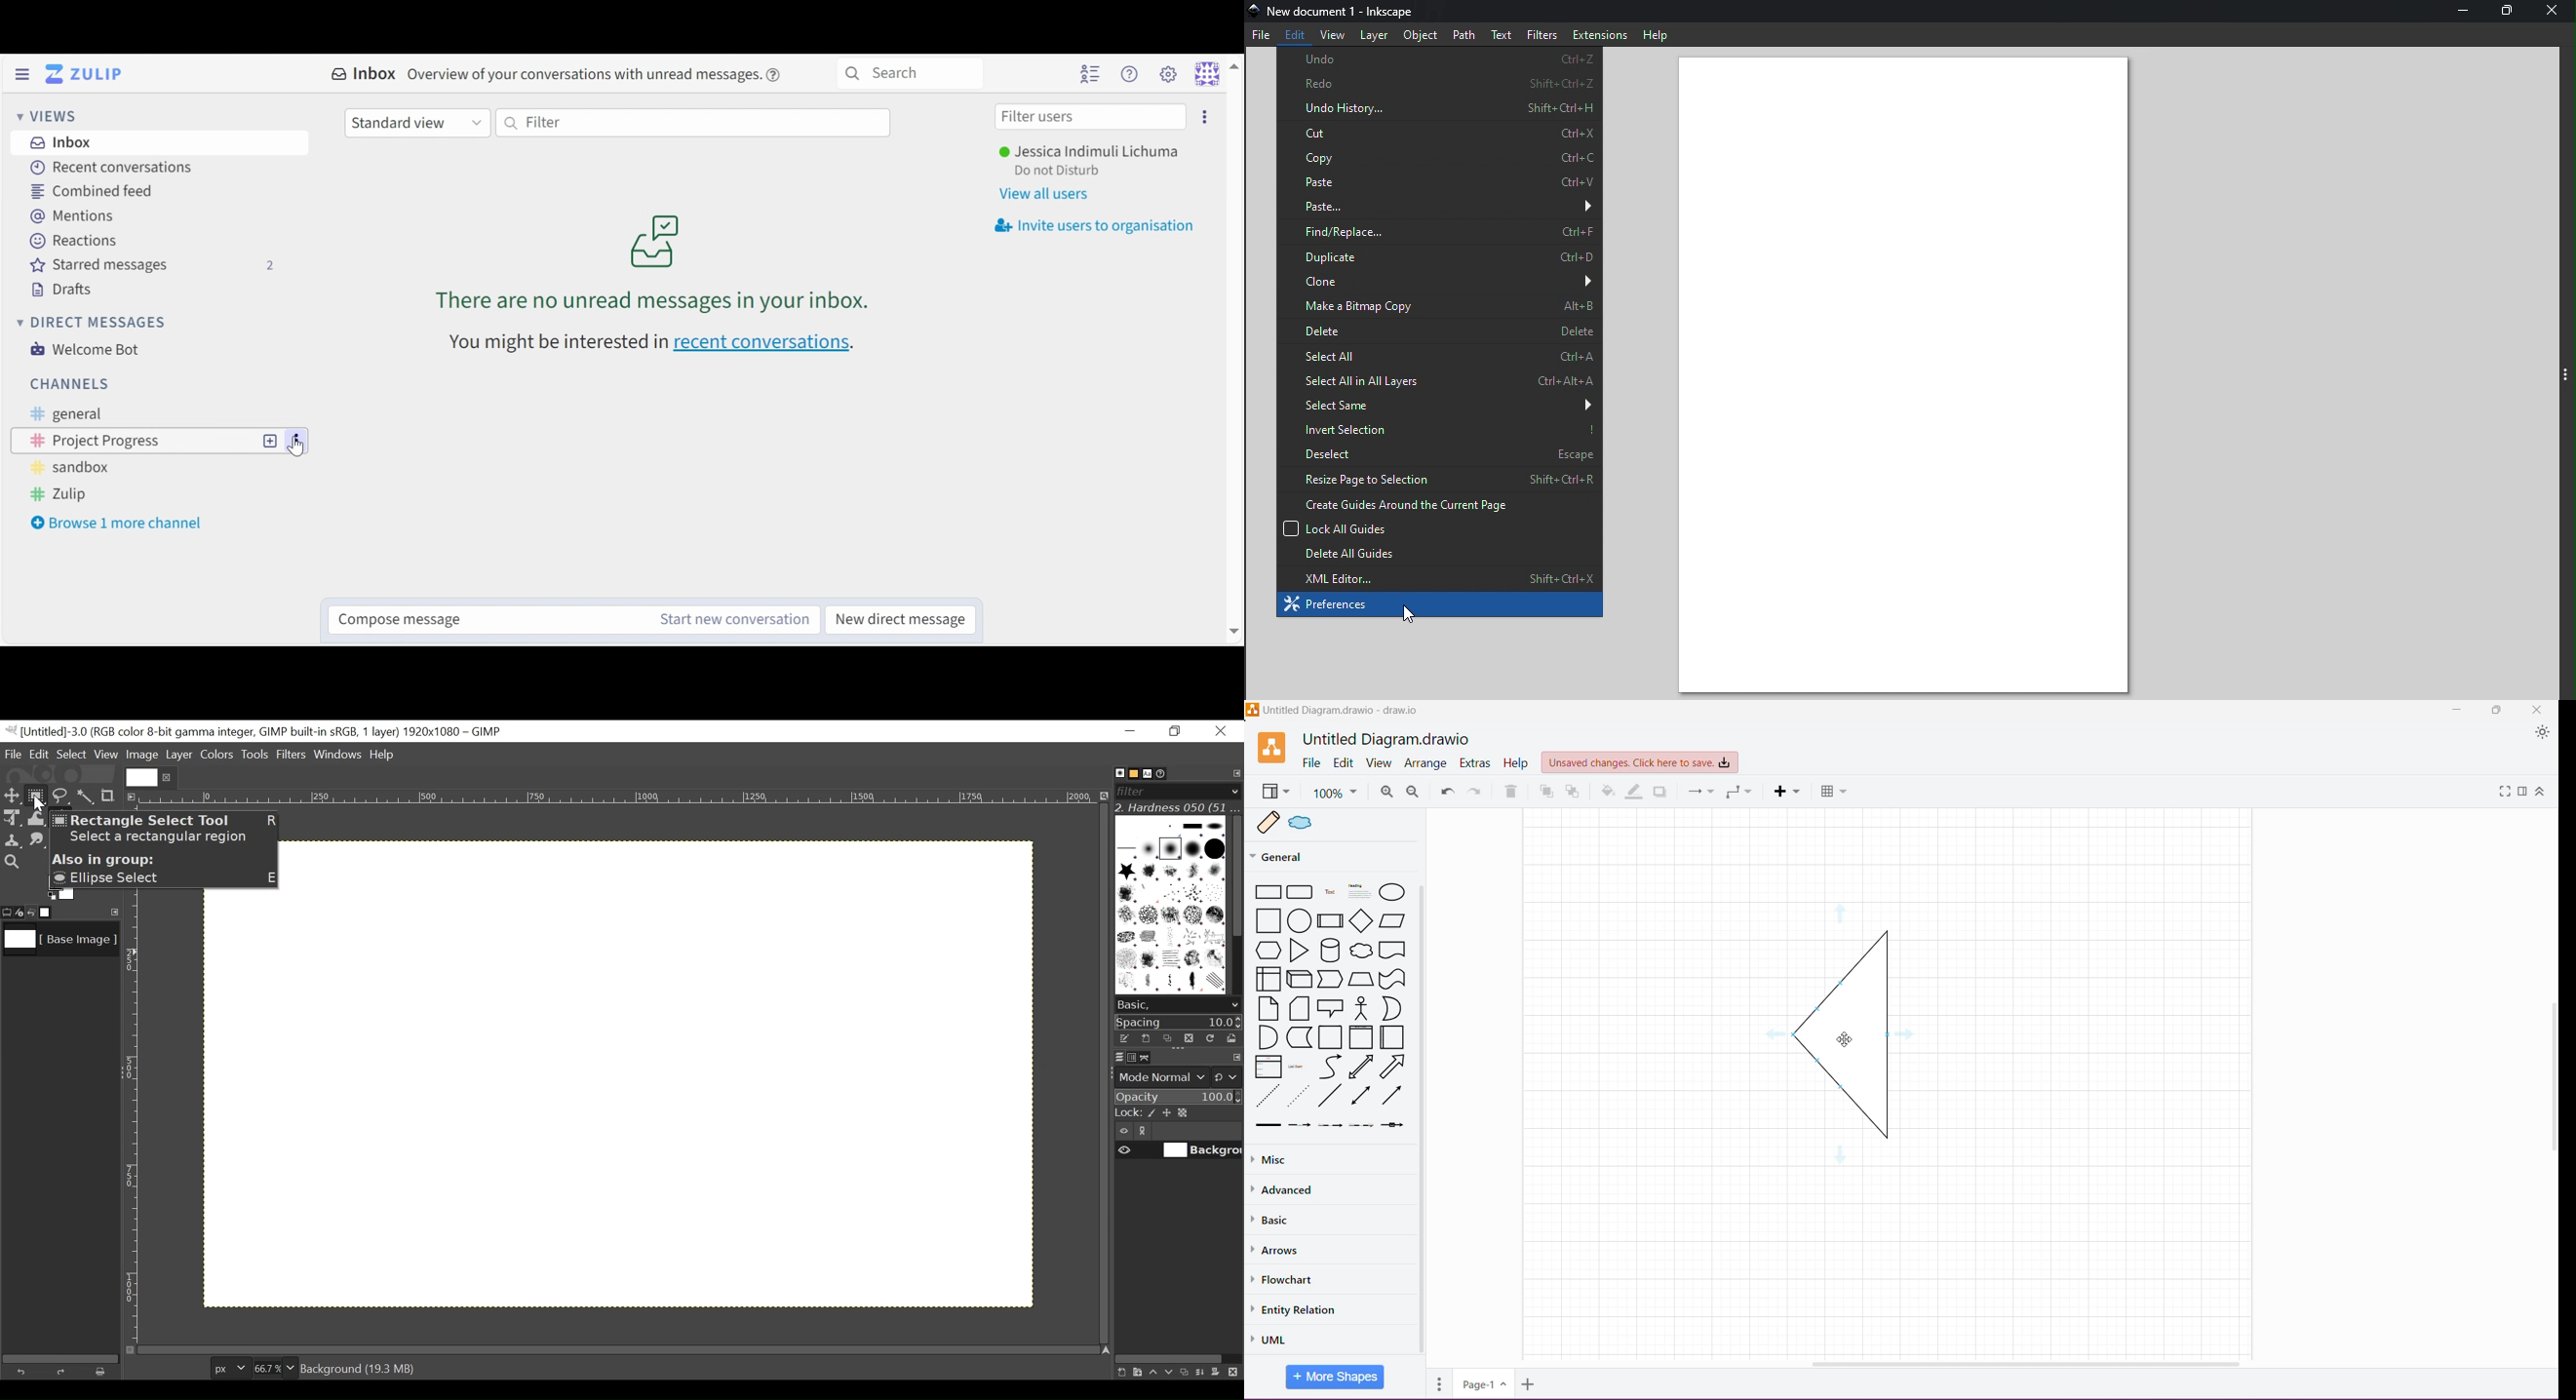 This screenshot has width=2576, height=1400. What do you see at coordinates (1606, 792) in the screenshot?
I see `Fill Color` at bounding box center [1606, 792].